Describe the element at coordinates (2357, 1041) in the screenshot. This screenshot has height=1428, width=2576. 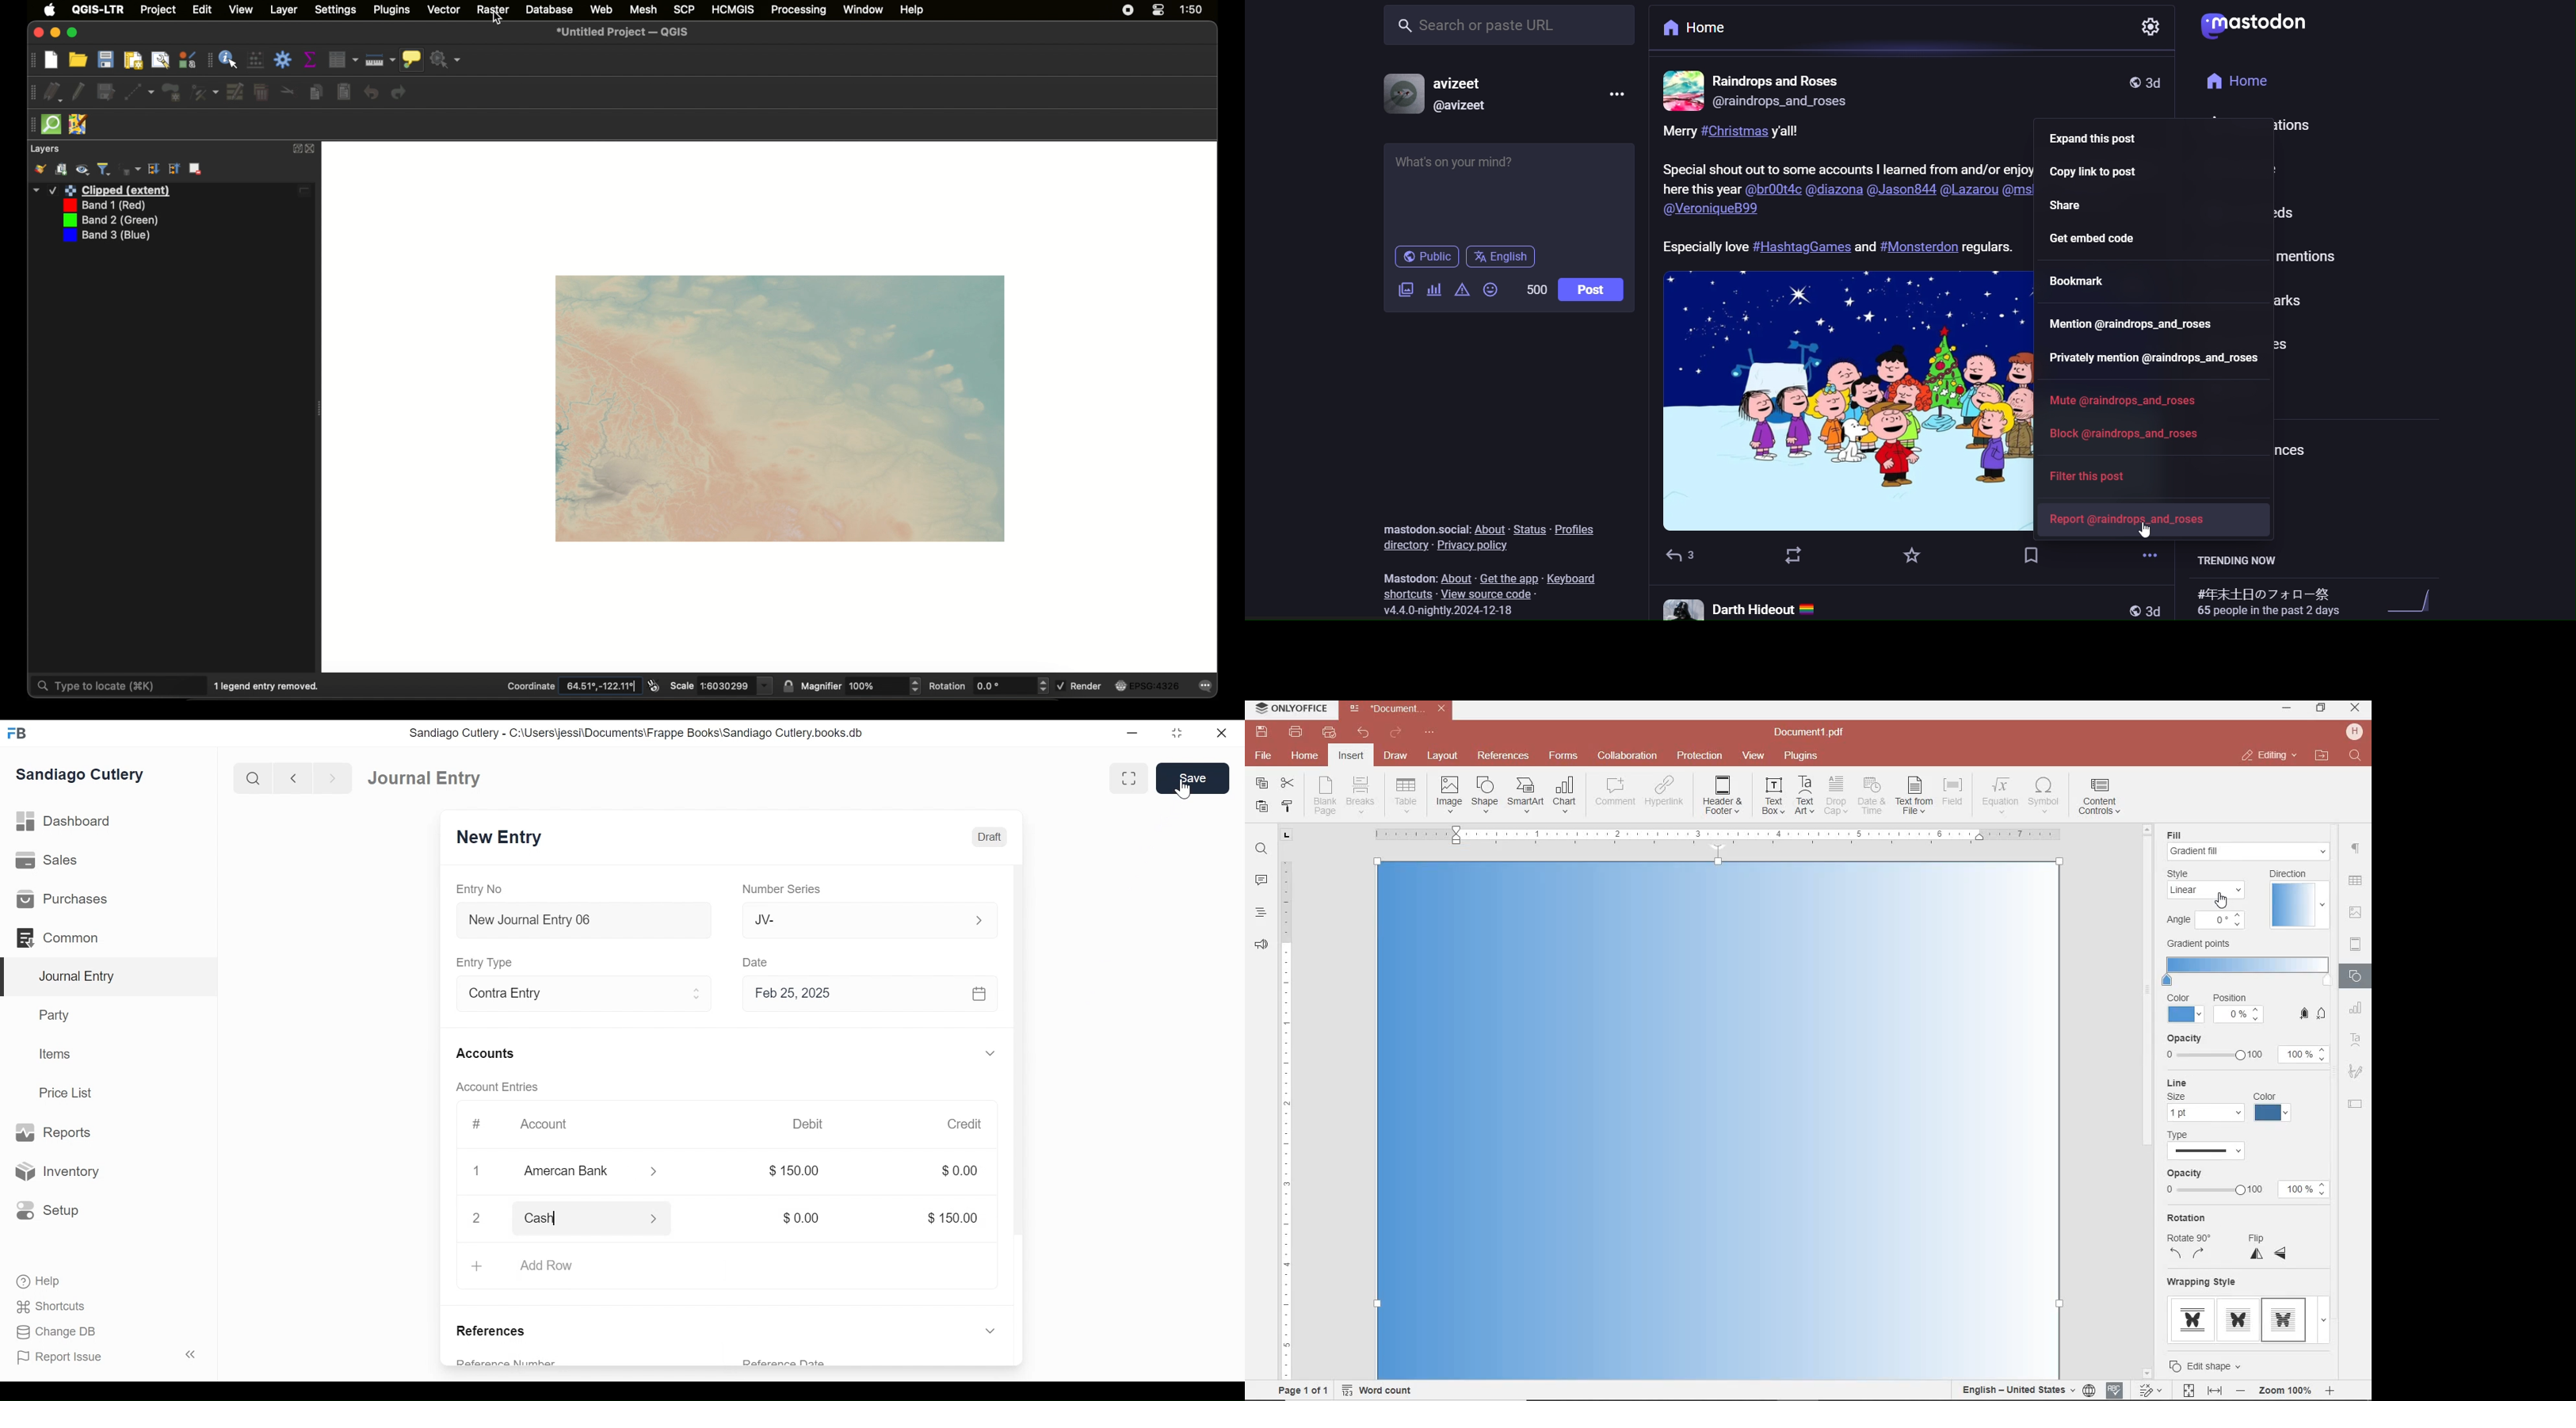
I see `TEXT ART` at that location.